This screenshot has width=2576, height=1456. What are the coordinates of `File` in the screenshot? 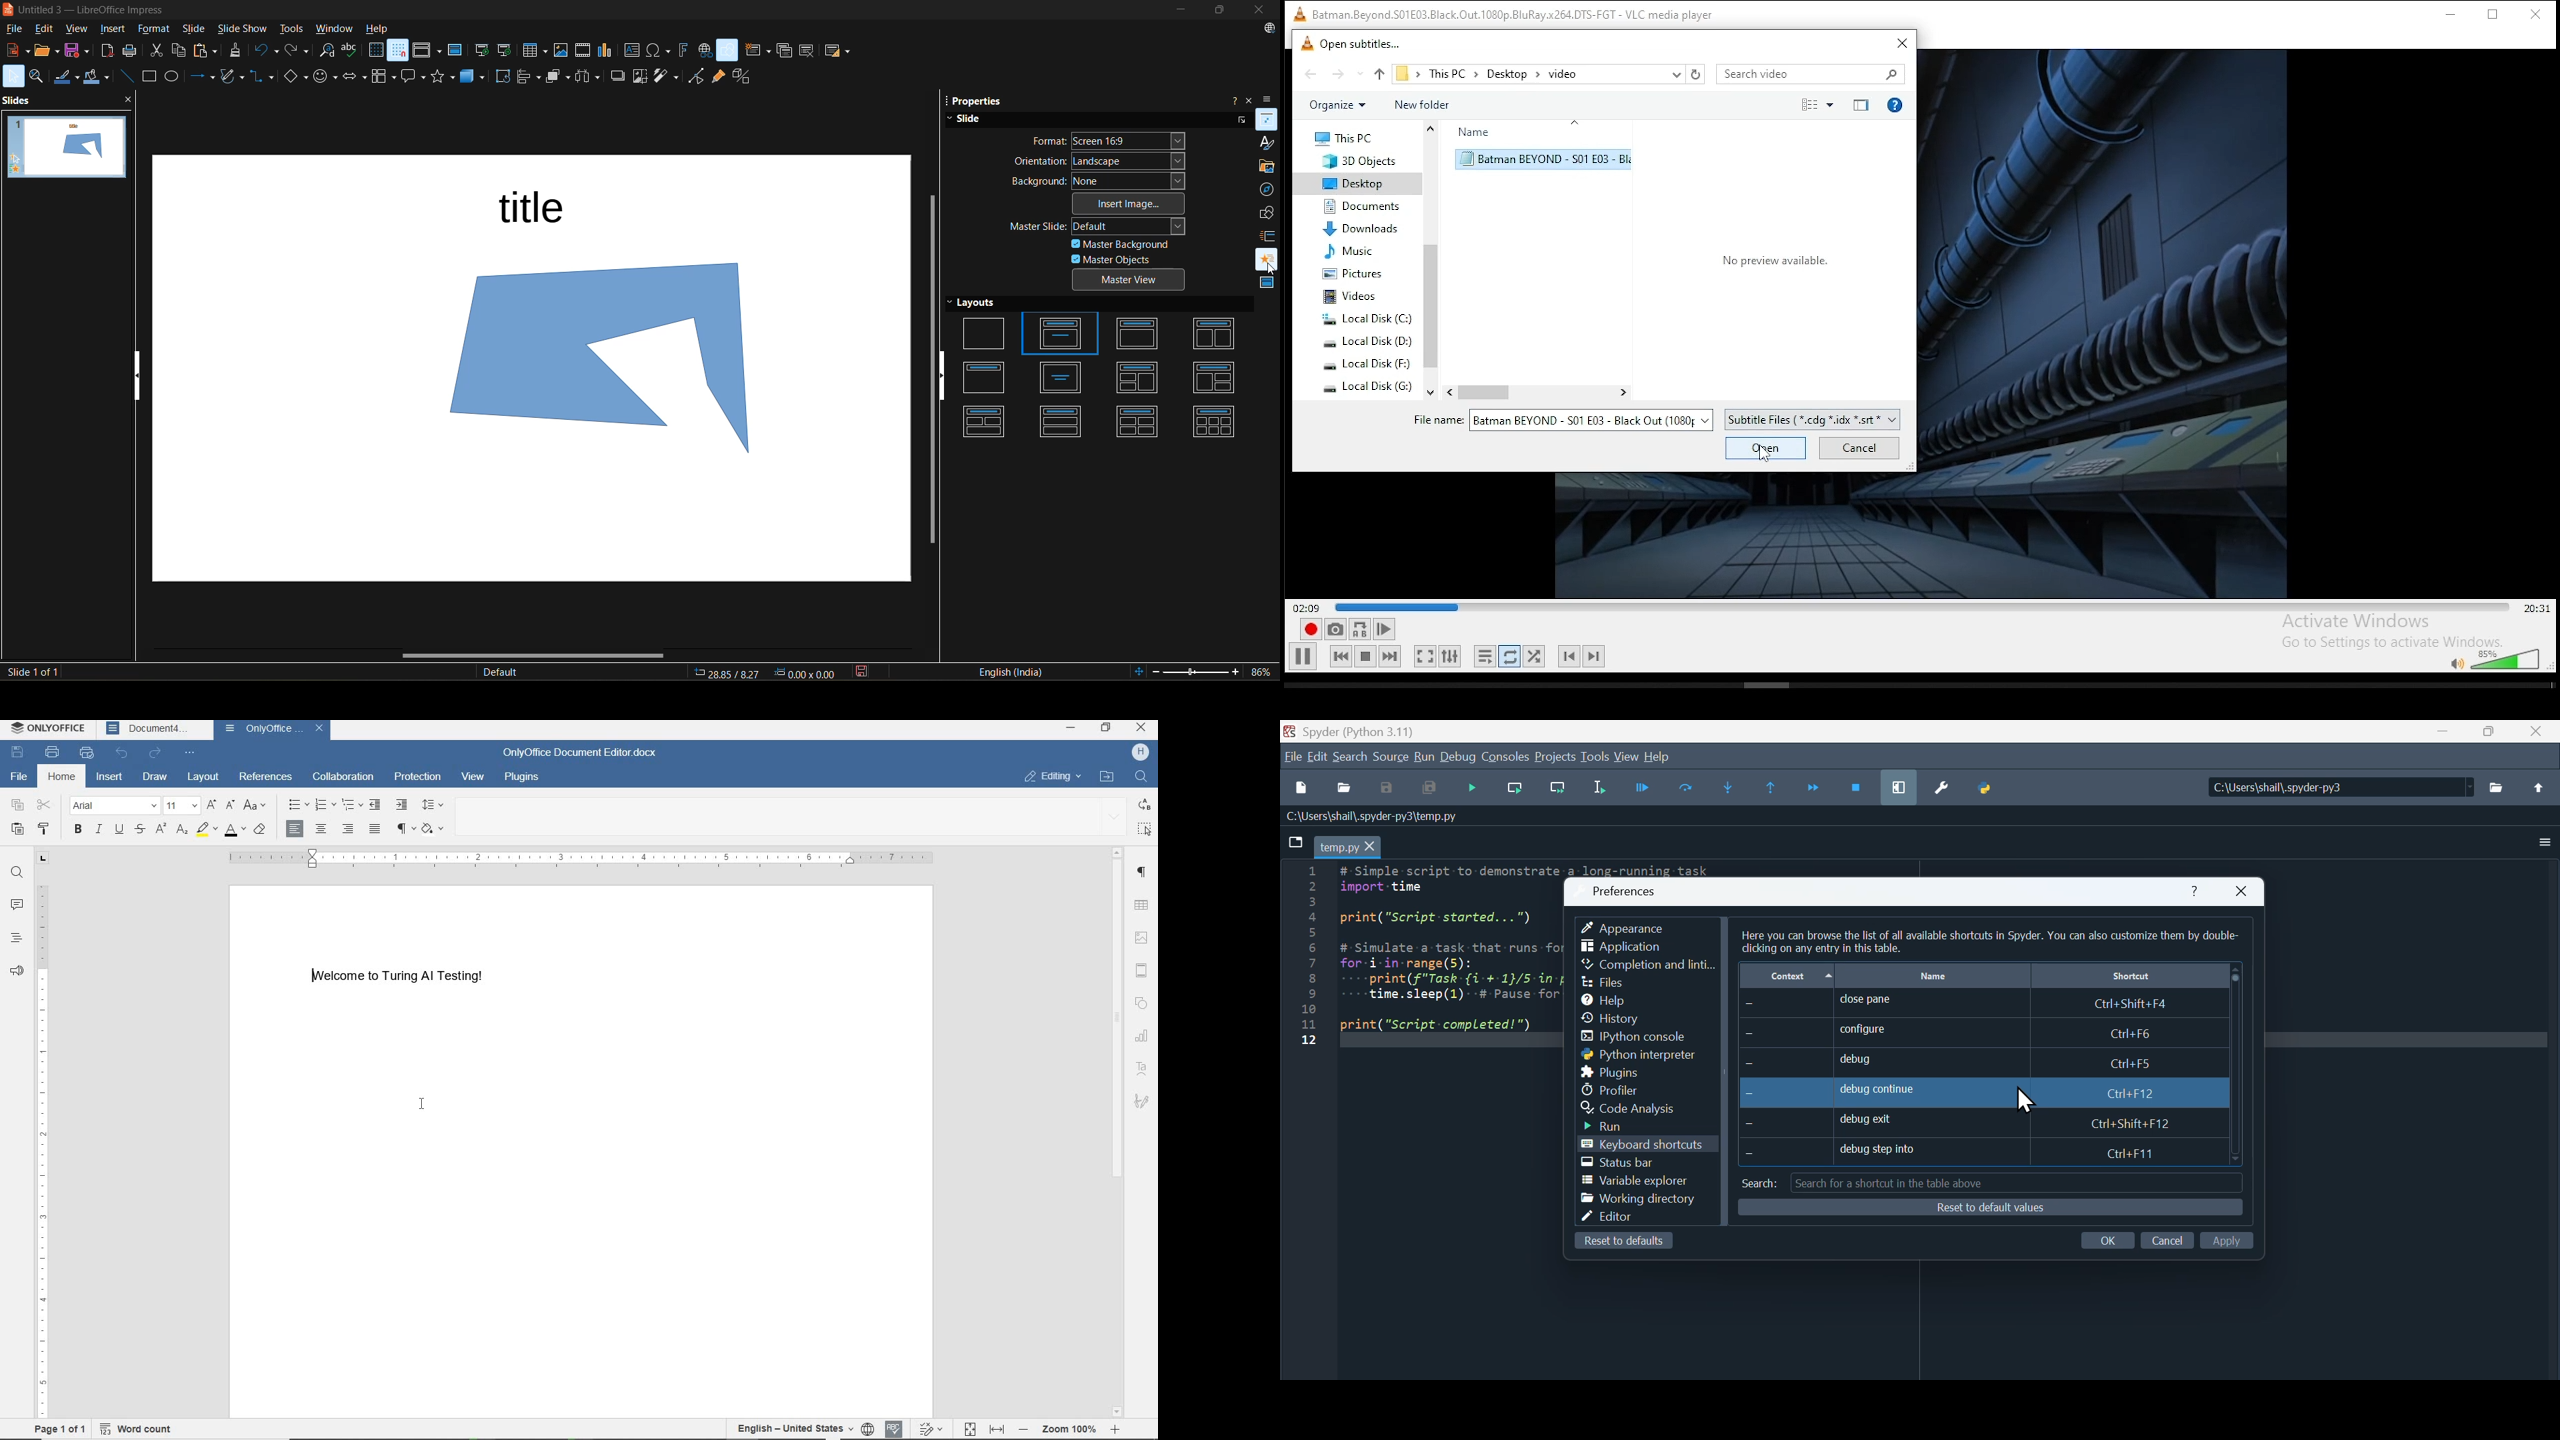 It's located at (1297, 842).